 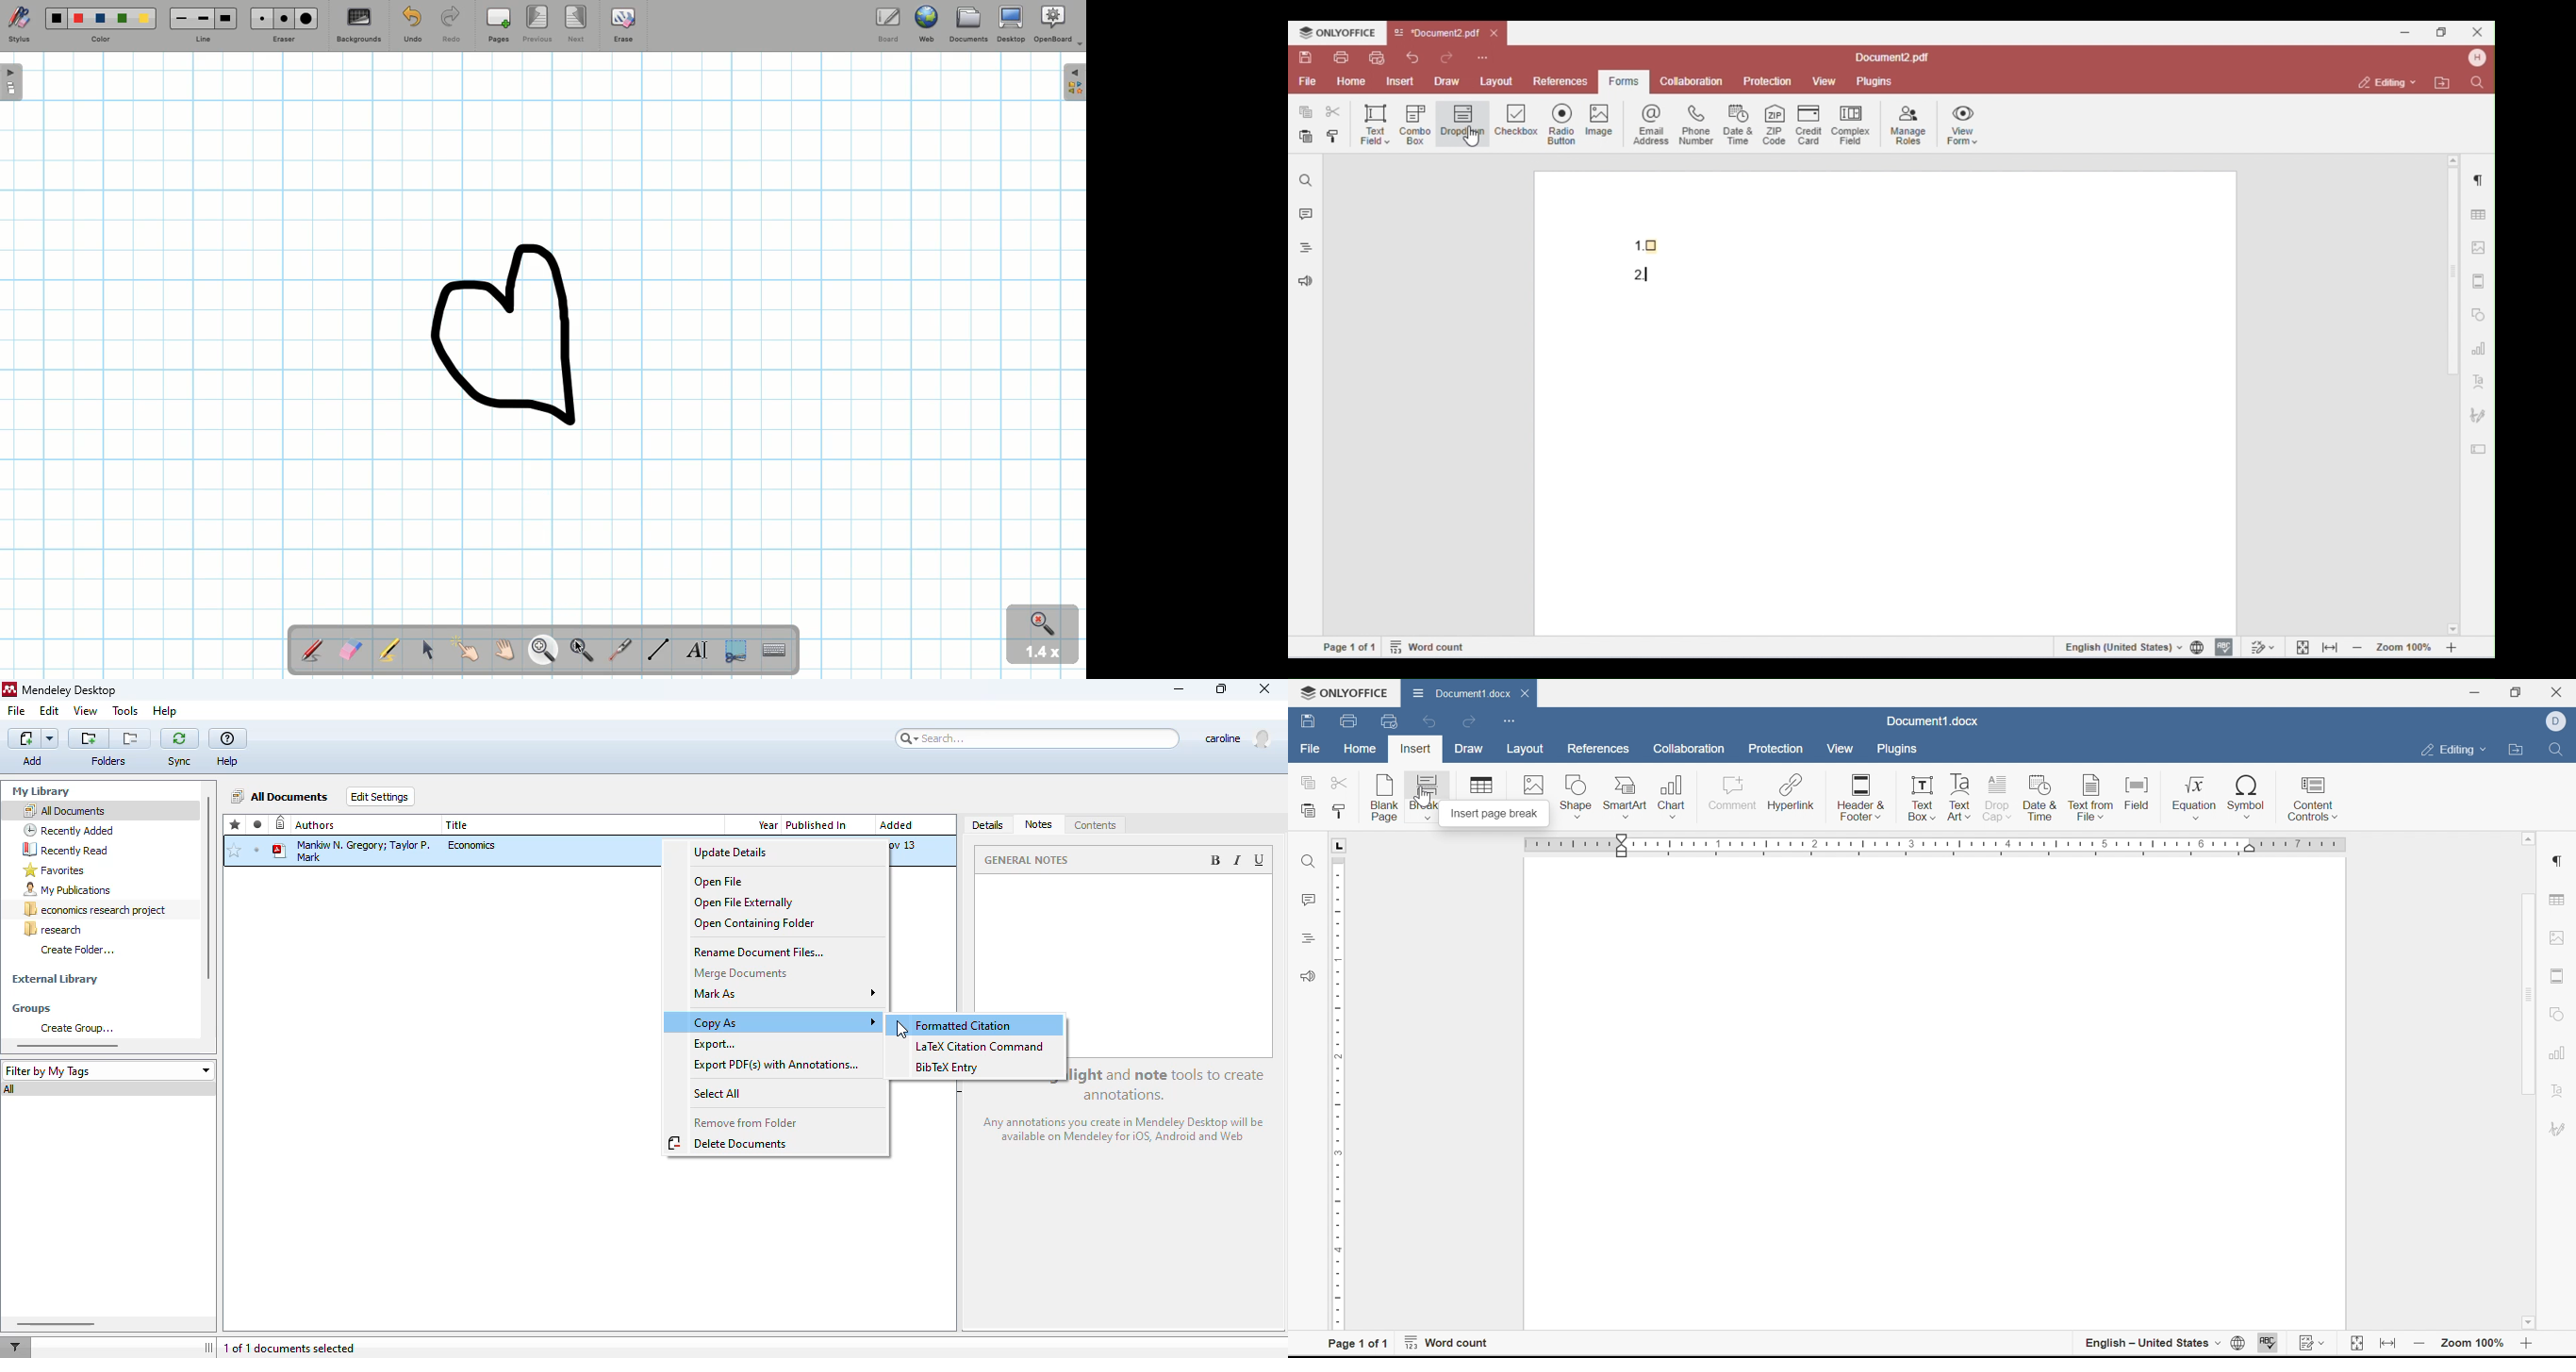 What do you see at coordinates (1674, 798) in the screenshot?
I see `Chart` at bounding box center [1674, 798].